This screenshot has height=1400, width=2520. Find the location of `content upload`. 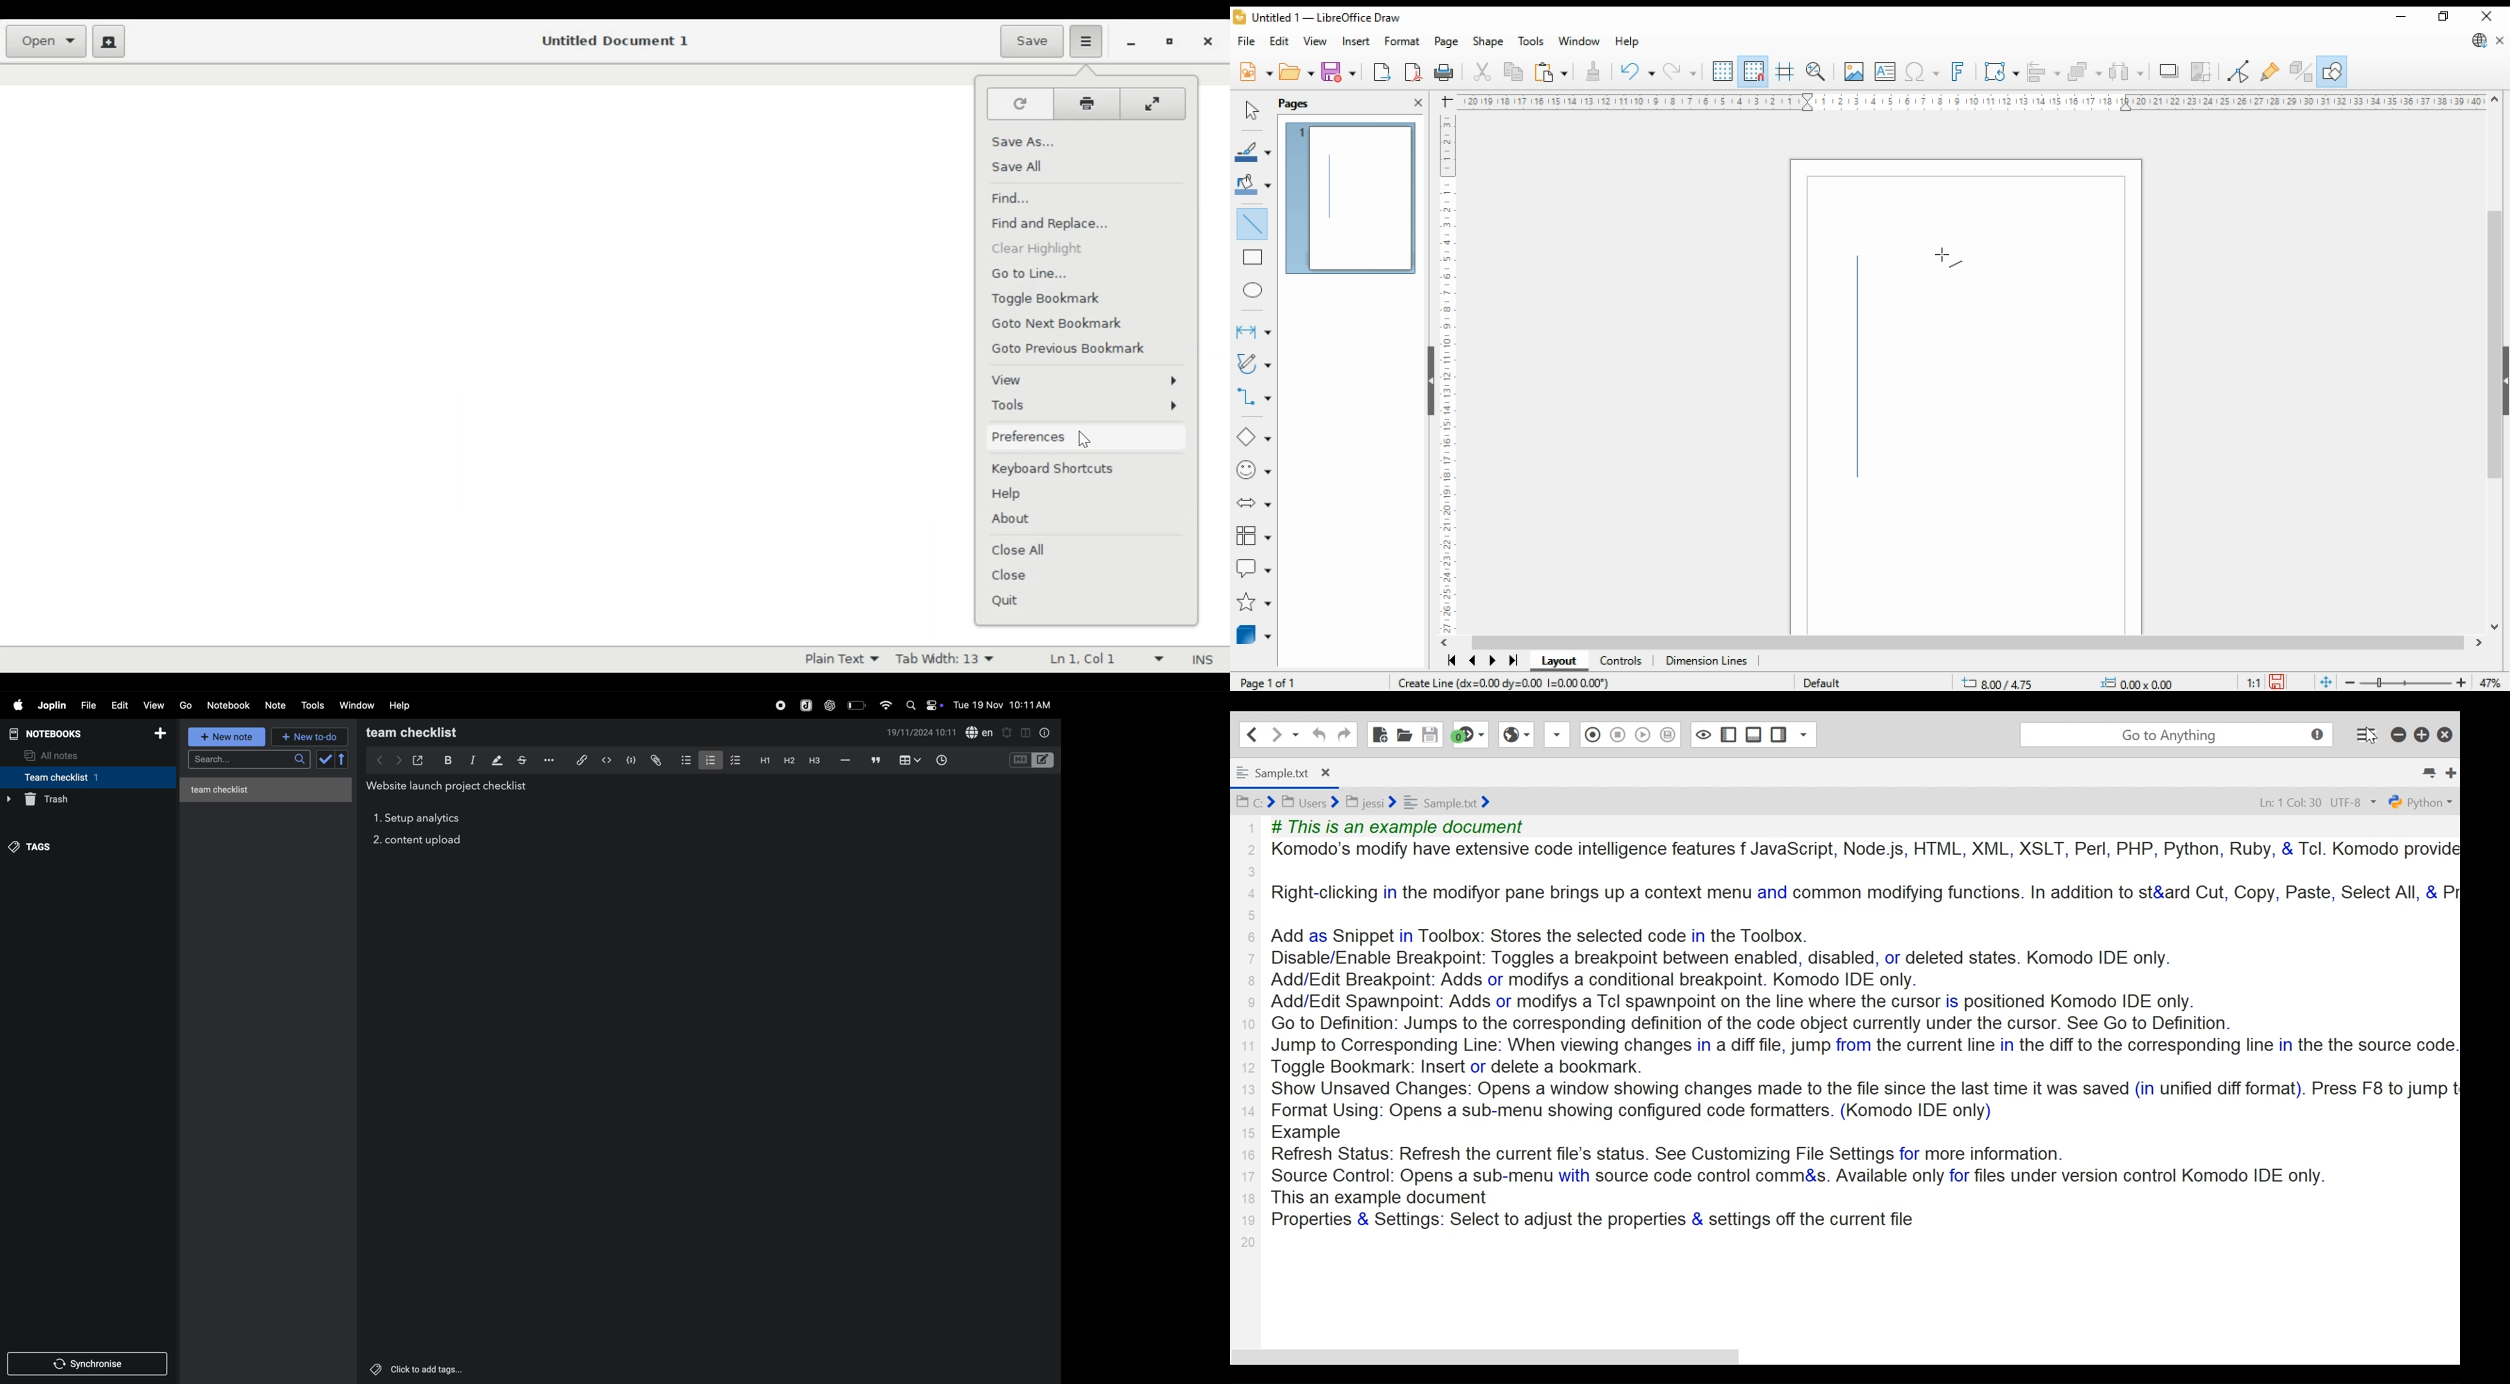

content upload is located at coordinates (427, 840).